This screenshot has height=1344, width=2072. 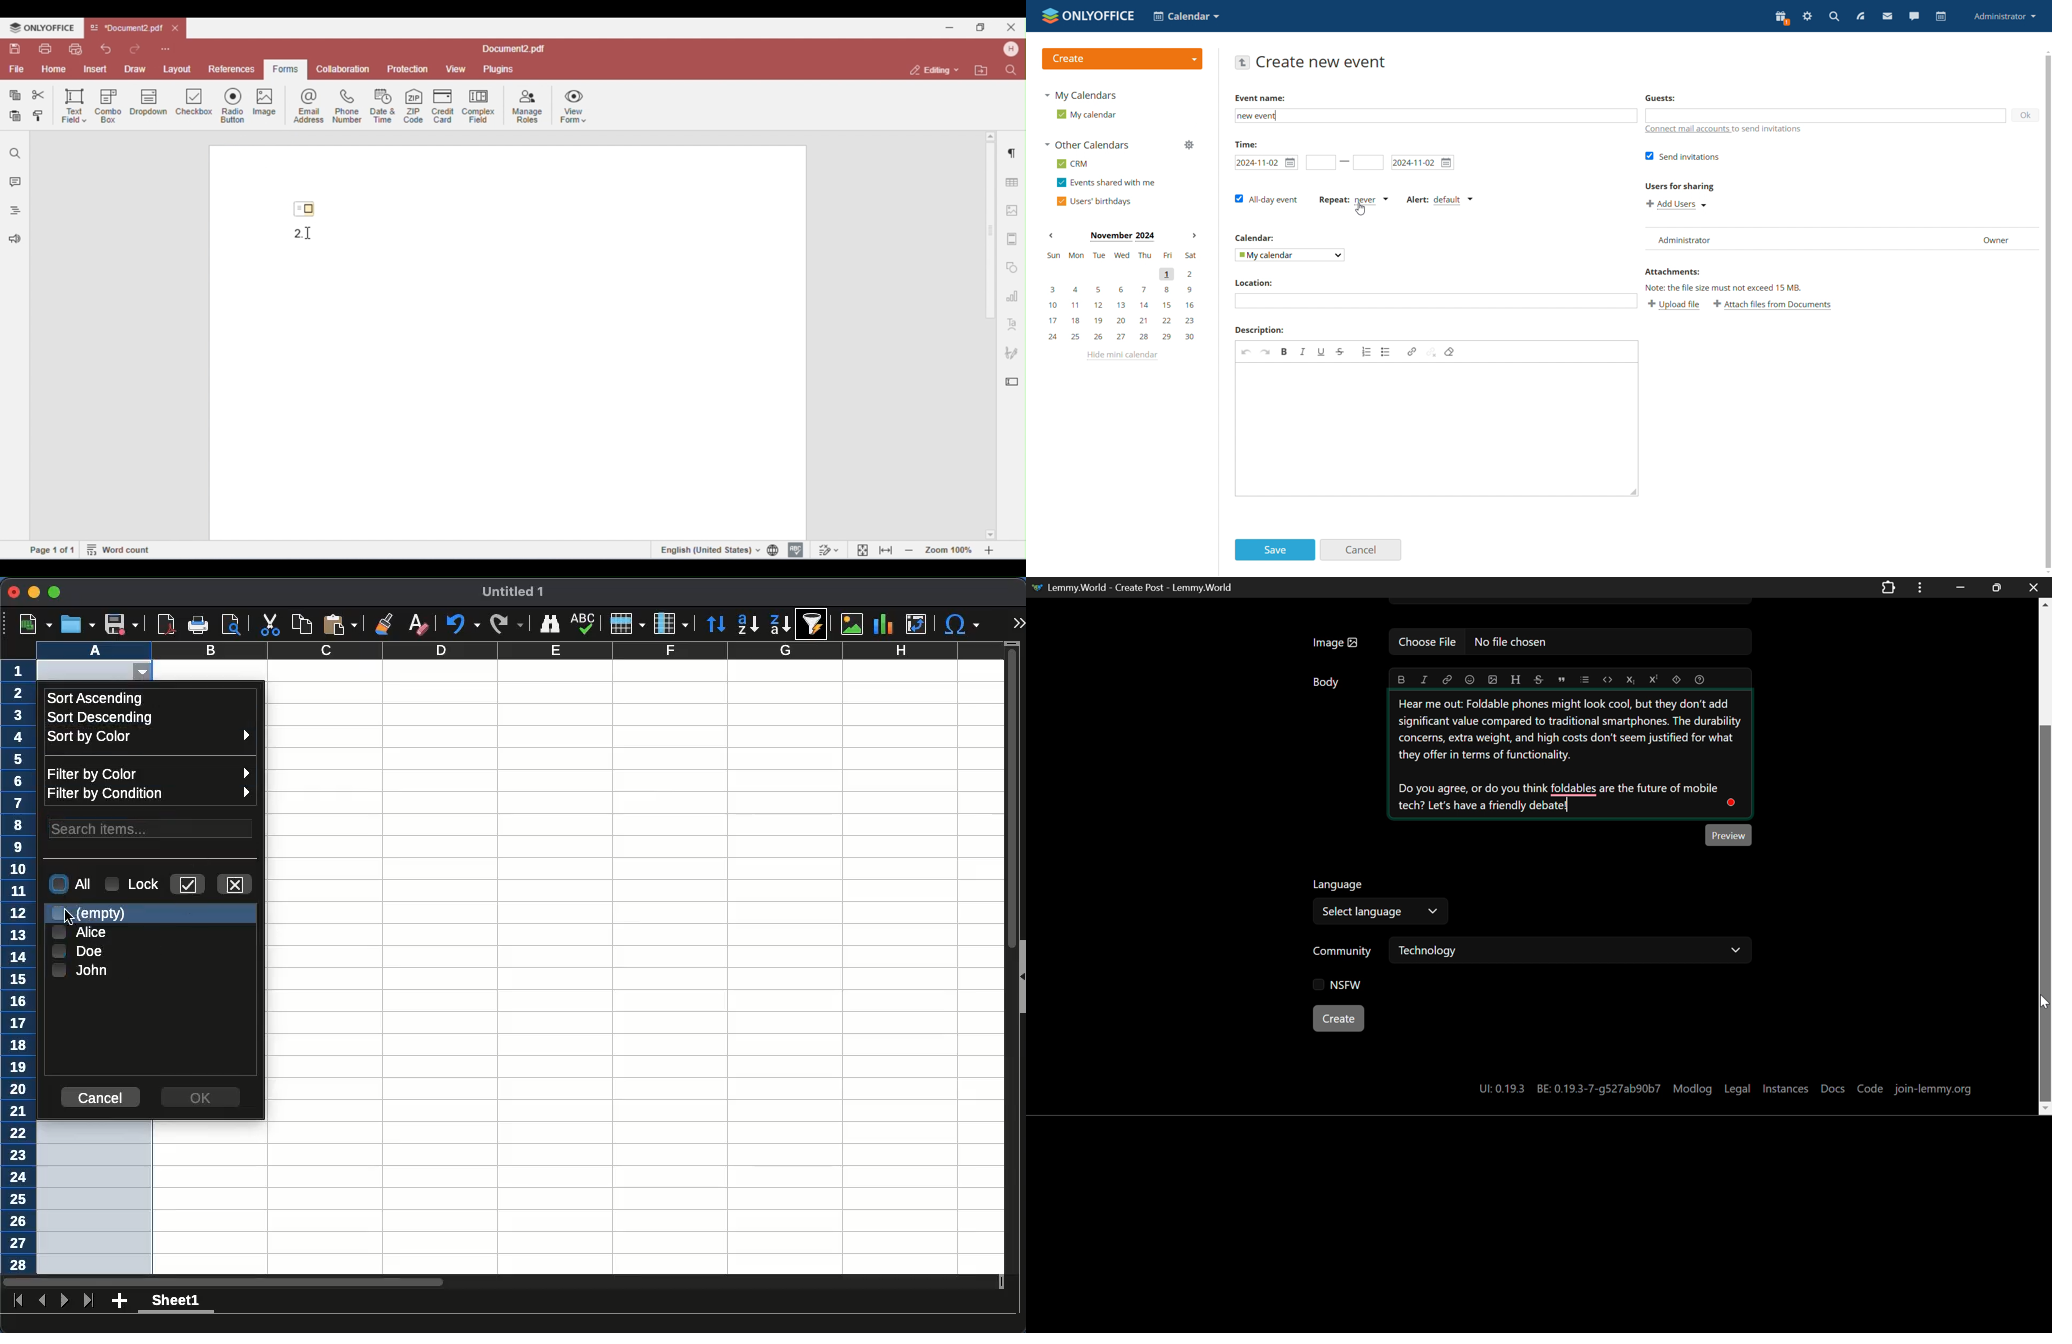 What do you see at coordinates (1933, 1087) in the screenshot?
I see `join-lemmy.org` at bounding box center [1933, 1087].